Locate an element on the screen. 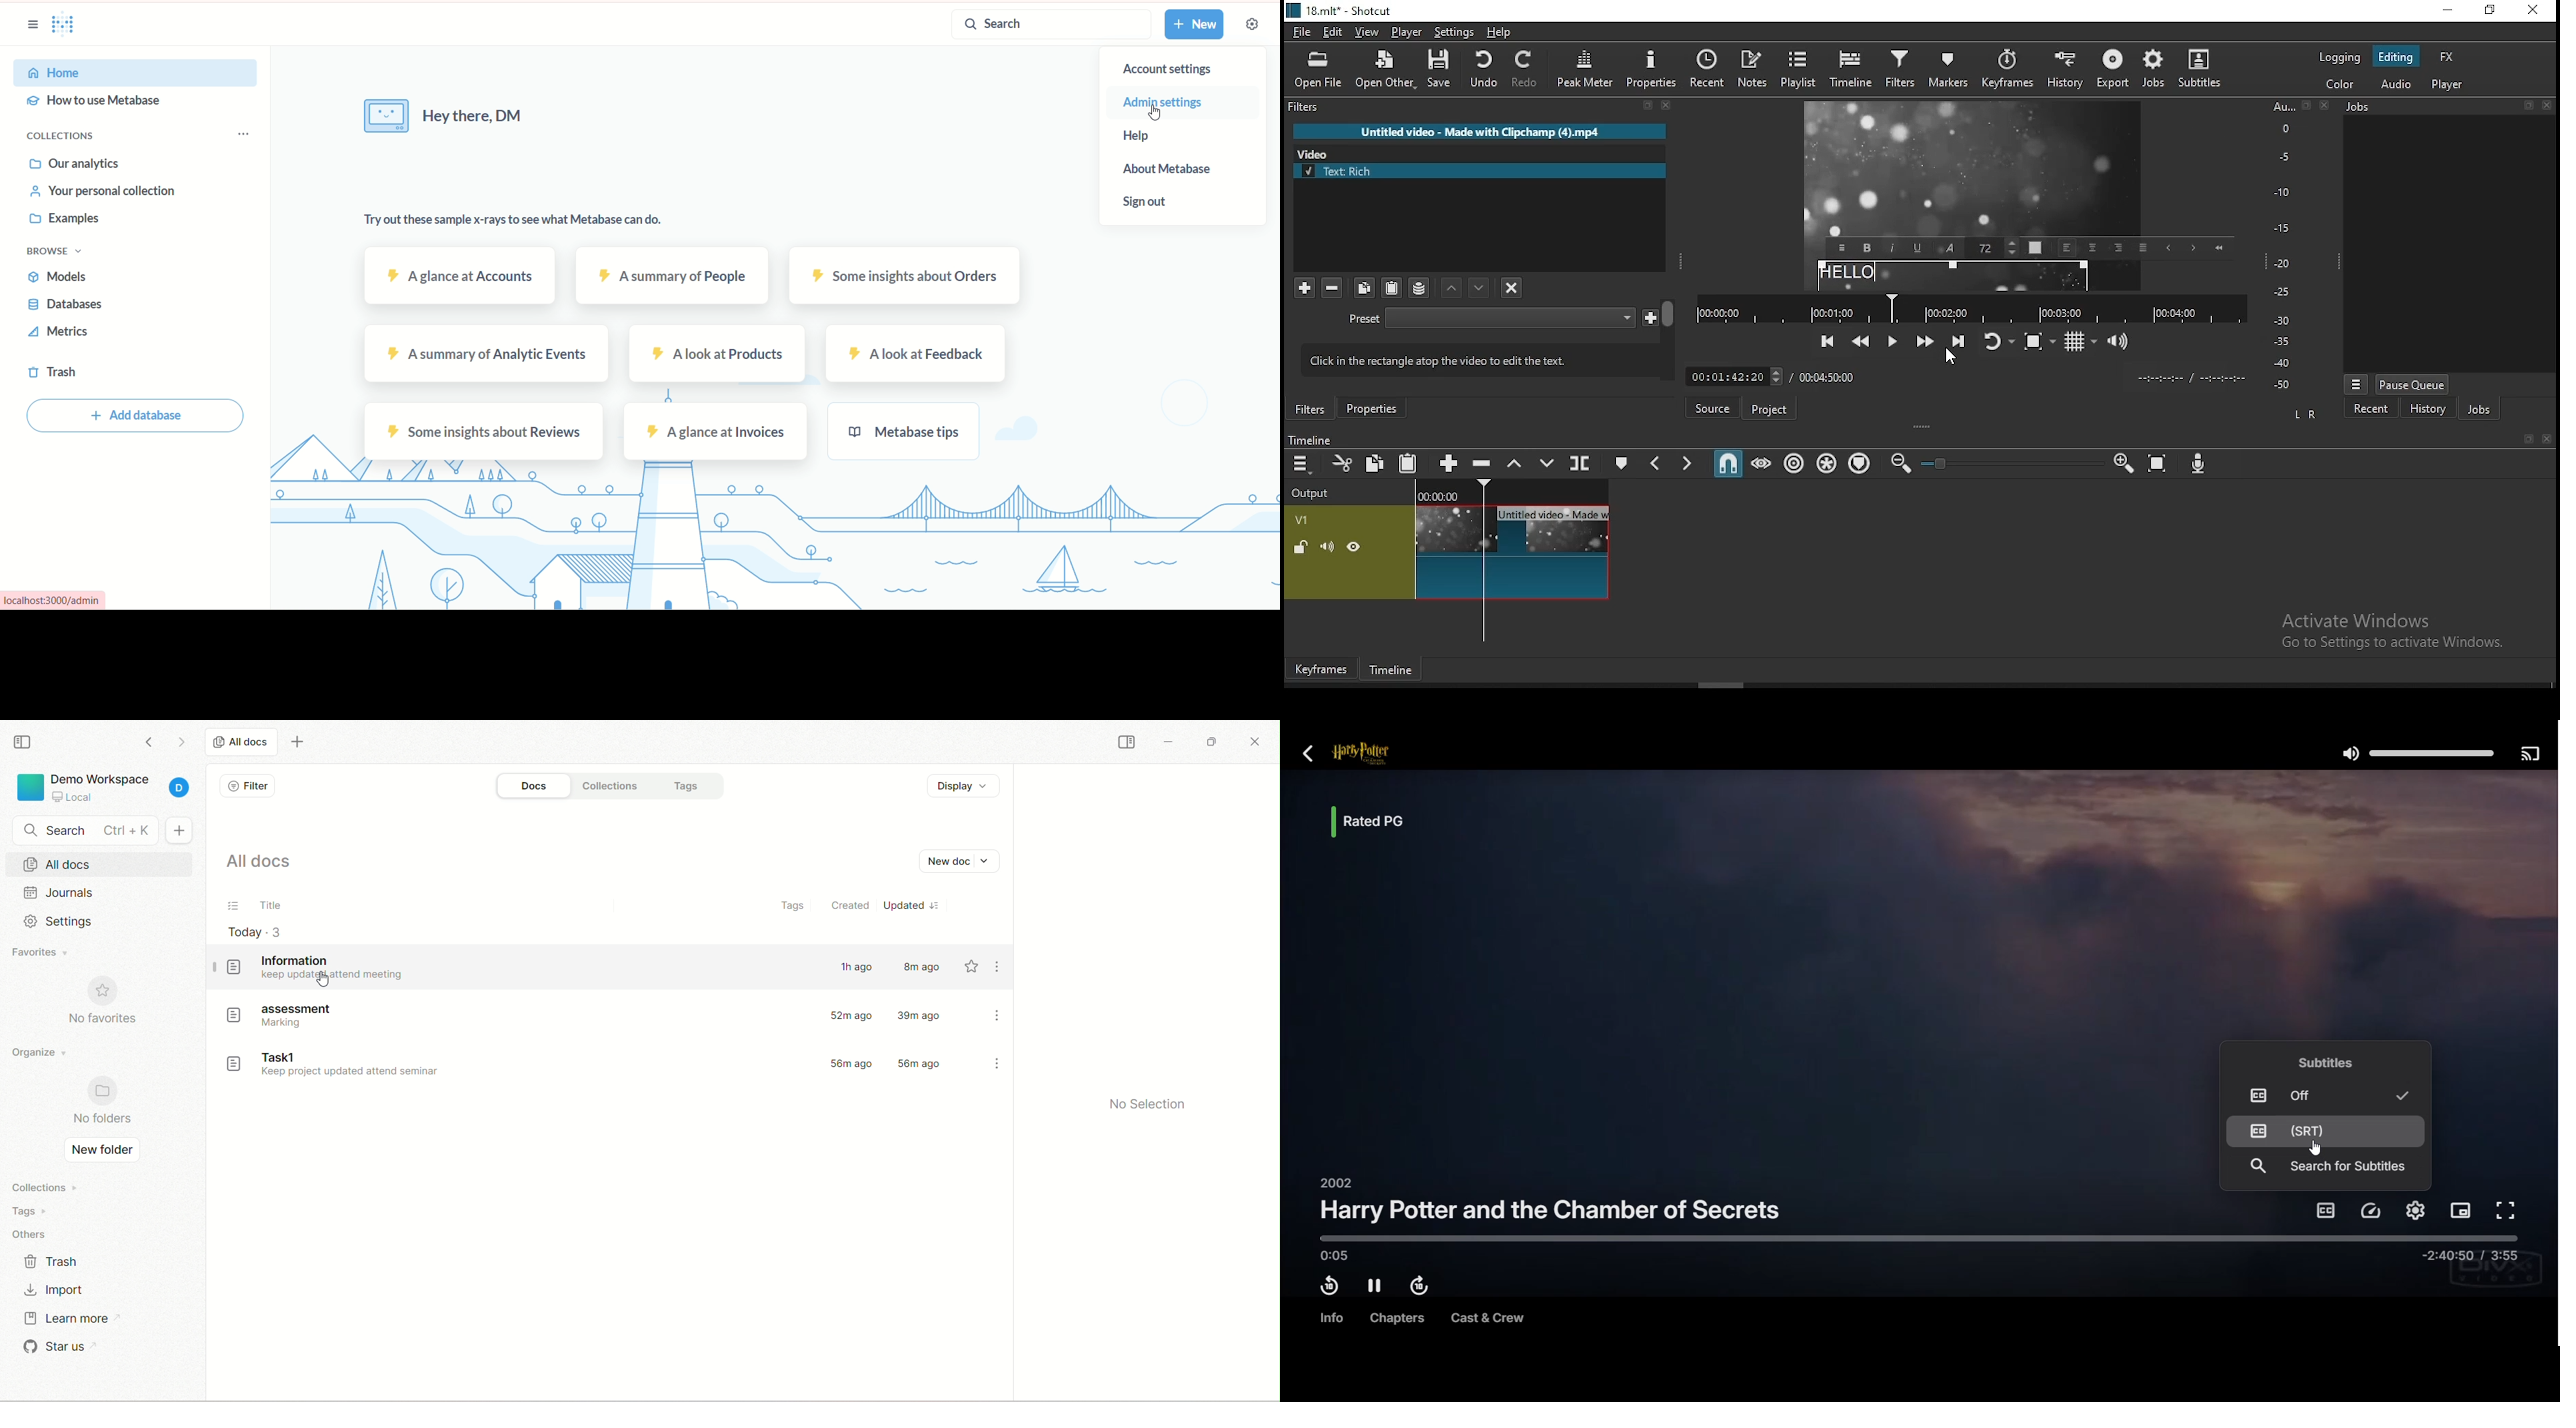  play quickly forwards is located at coordinates (1927, 340).